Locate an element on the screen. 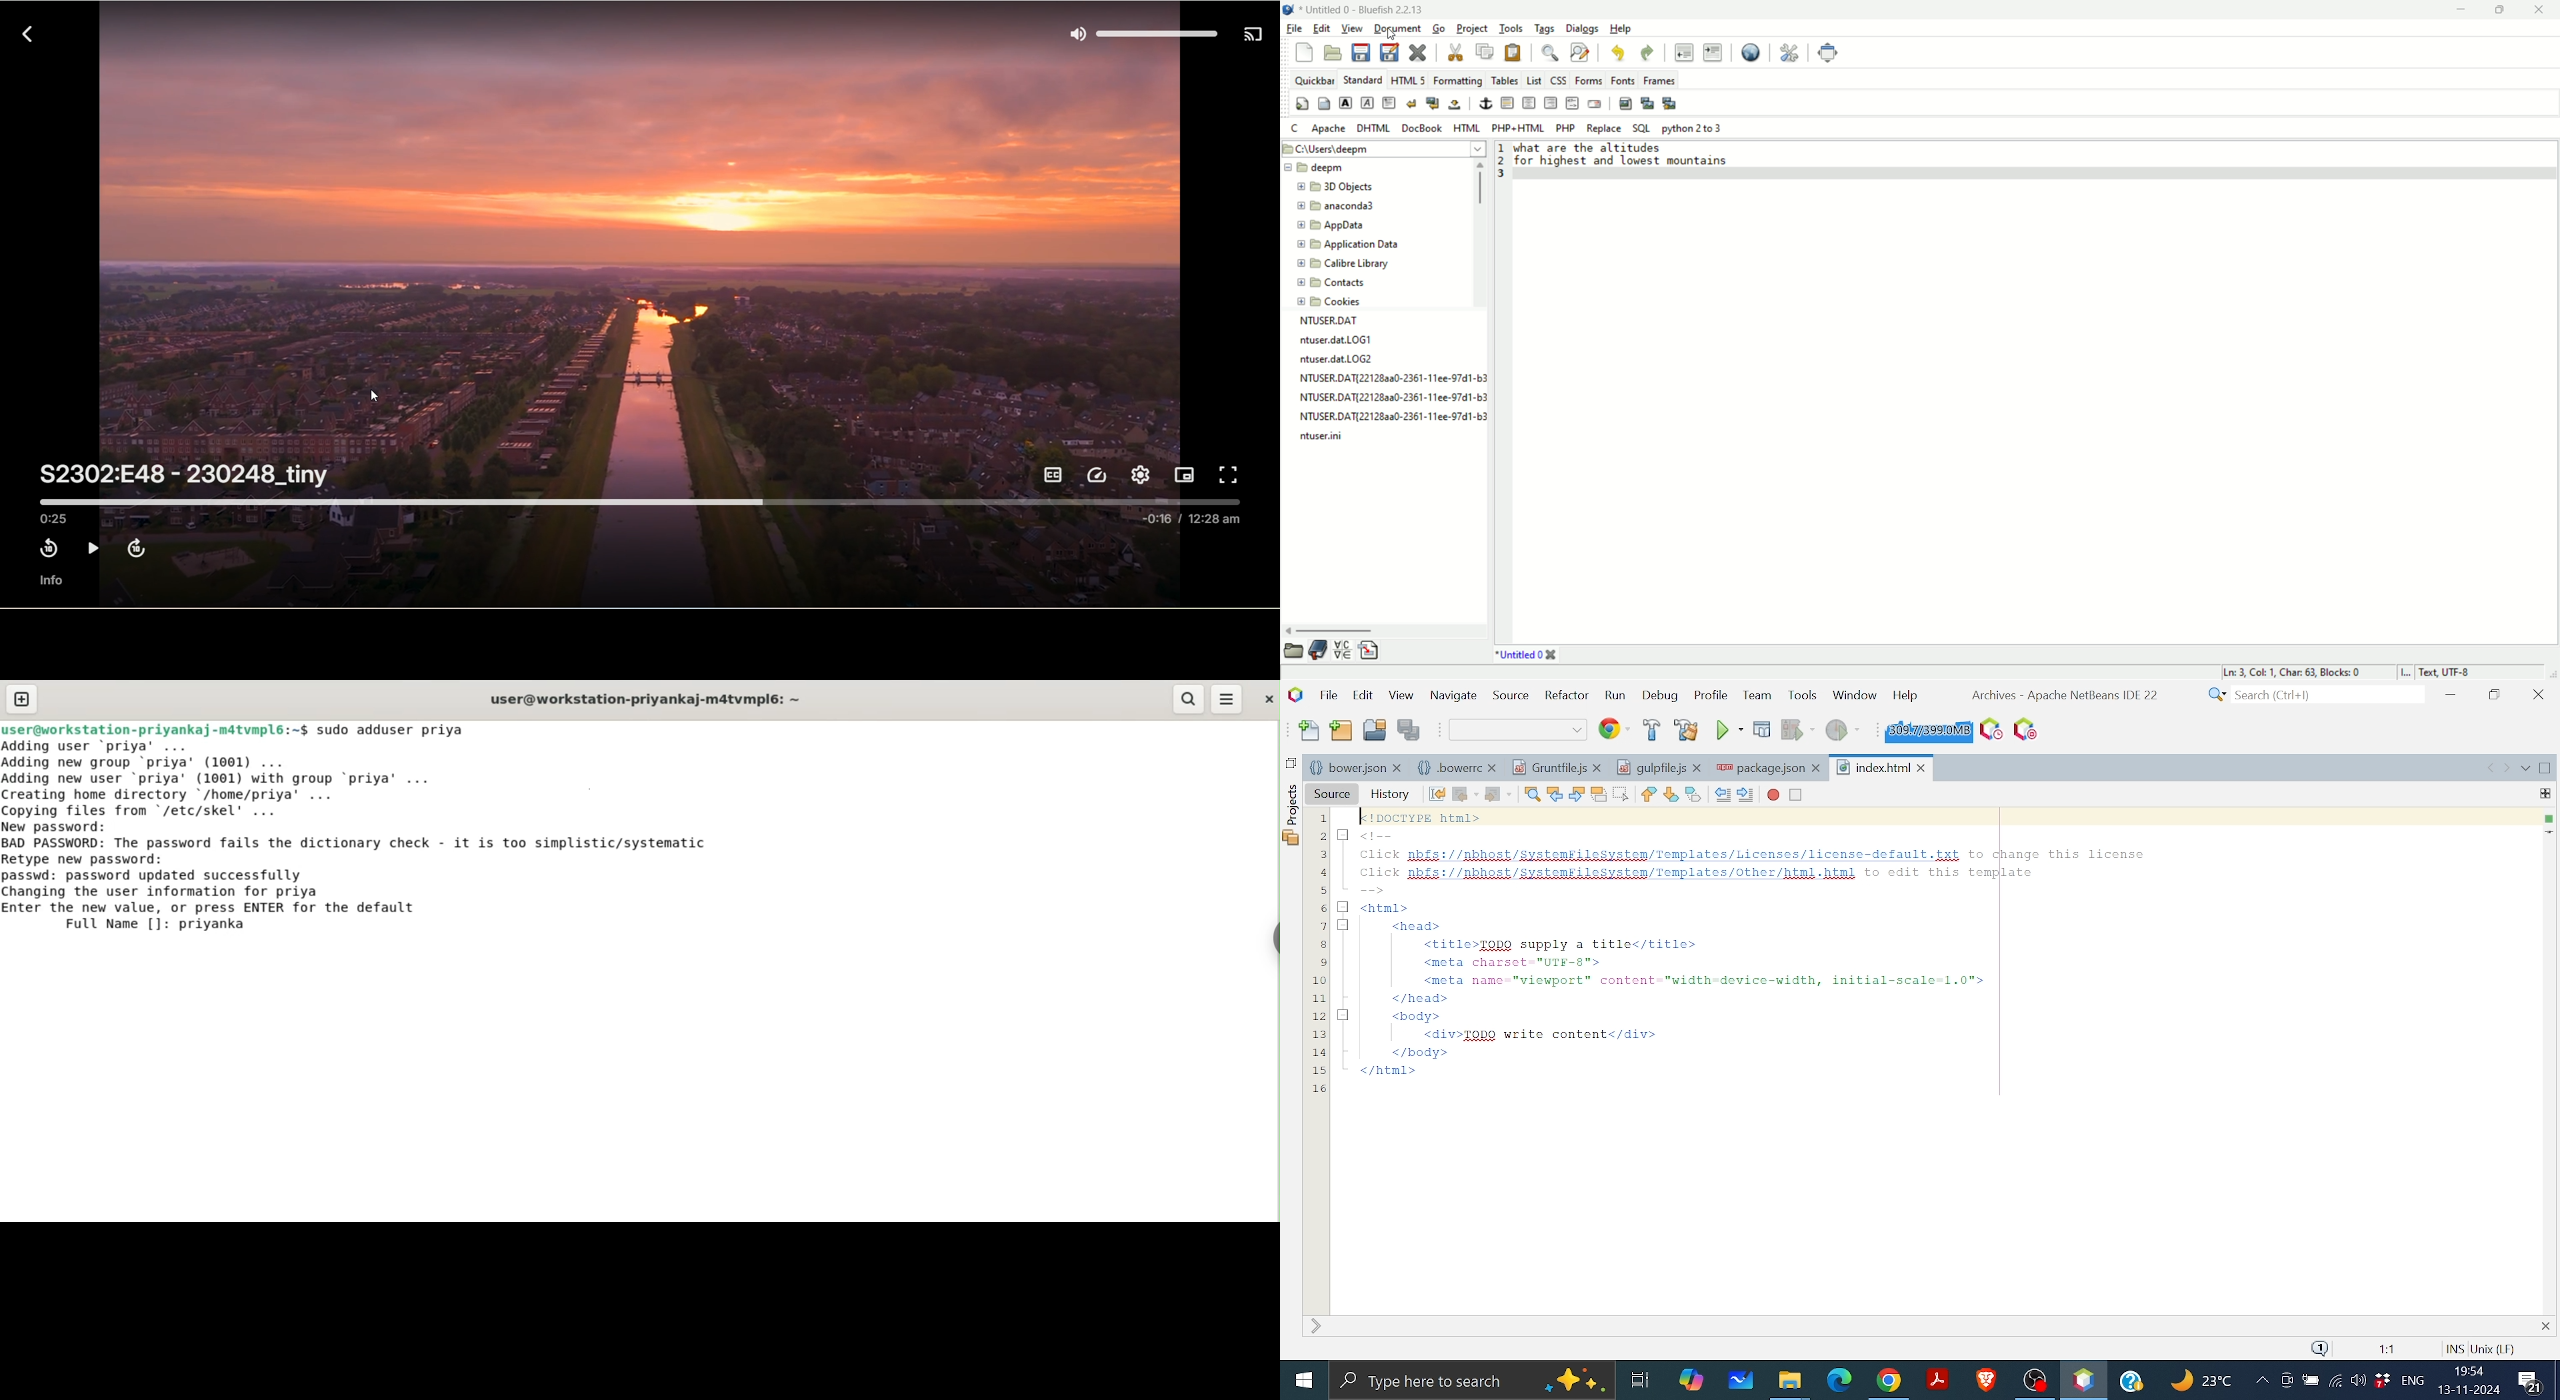 Image resolution: width=2576 pixels, height=1400 pixels. priyanka is located at coordinates (216, 924).